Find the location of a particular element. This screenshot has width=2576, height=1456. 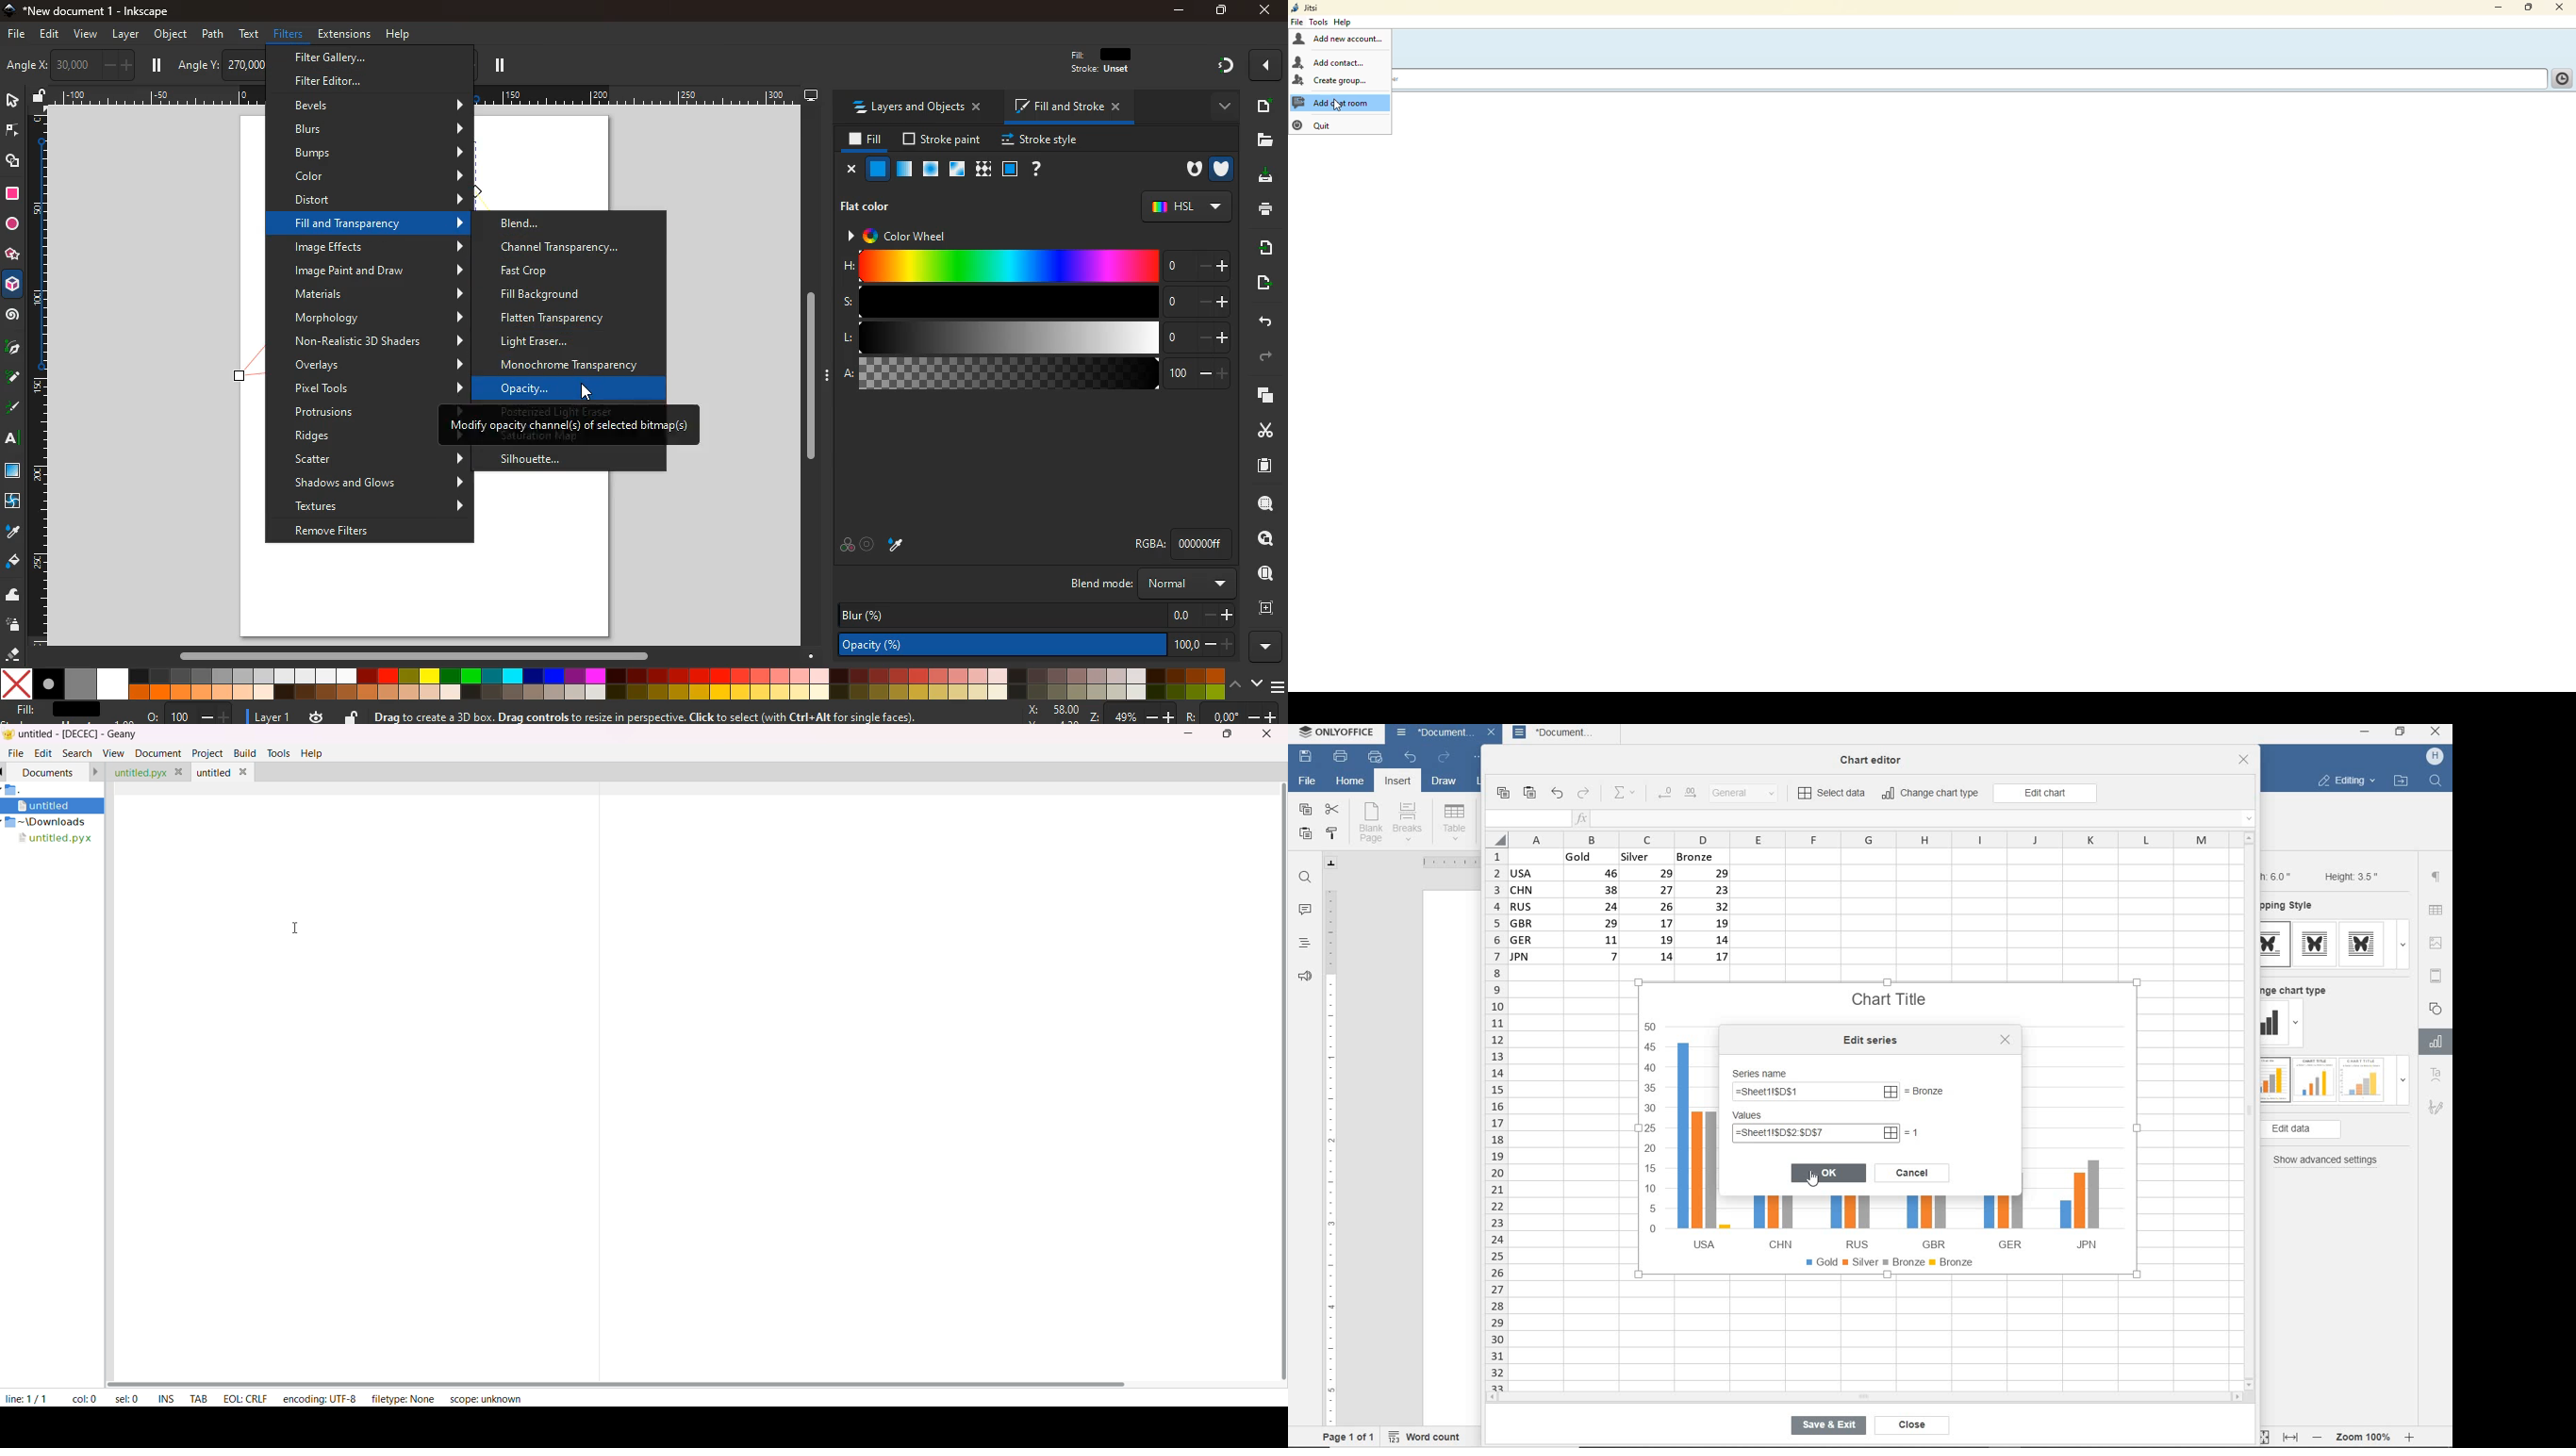

color is located at coordinates (846, 547).